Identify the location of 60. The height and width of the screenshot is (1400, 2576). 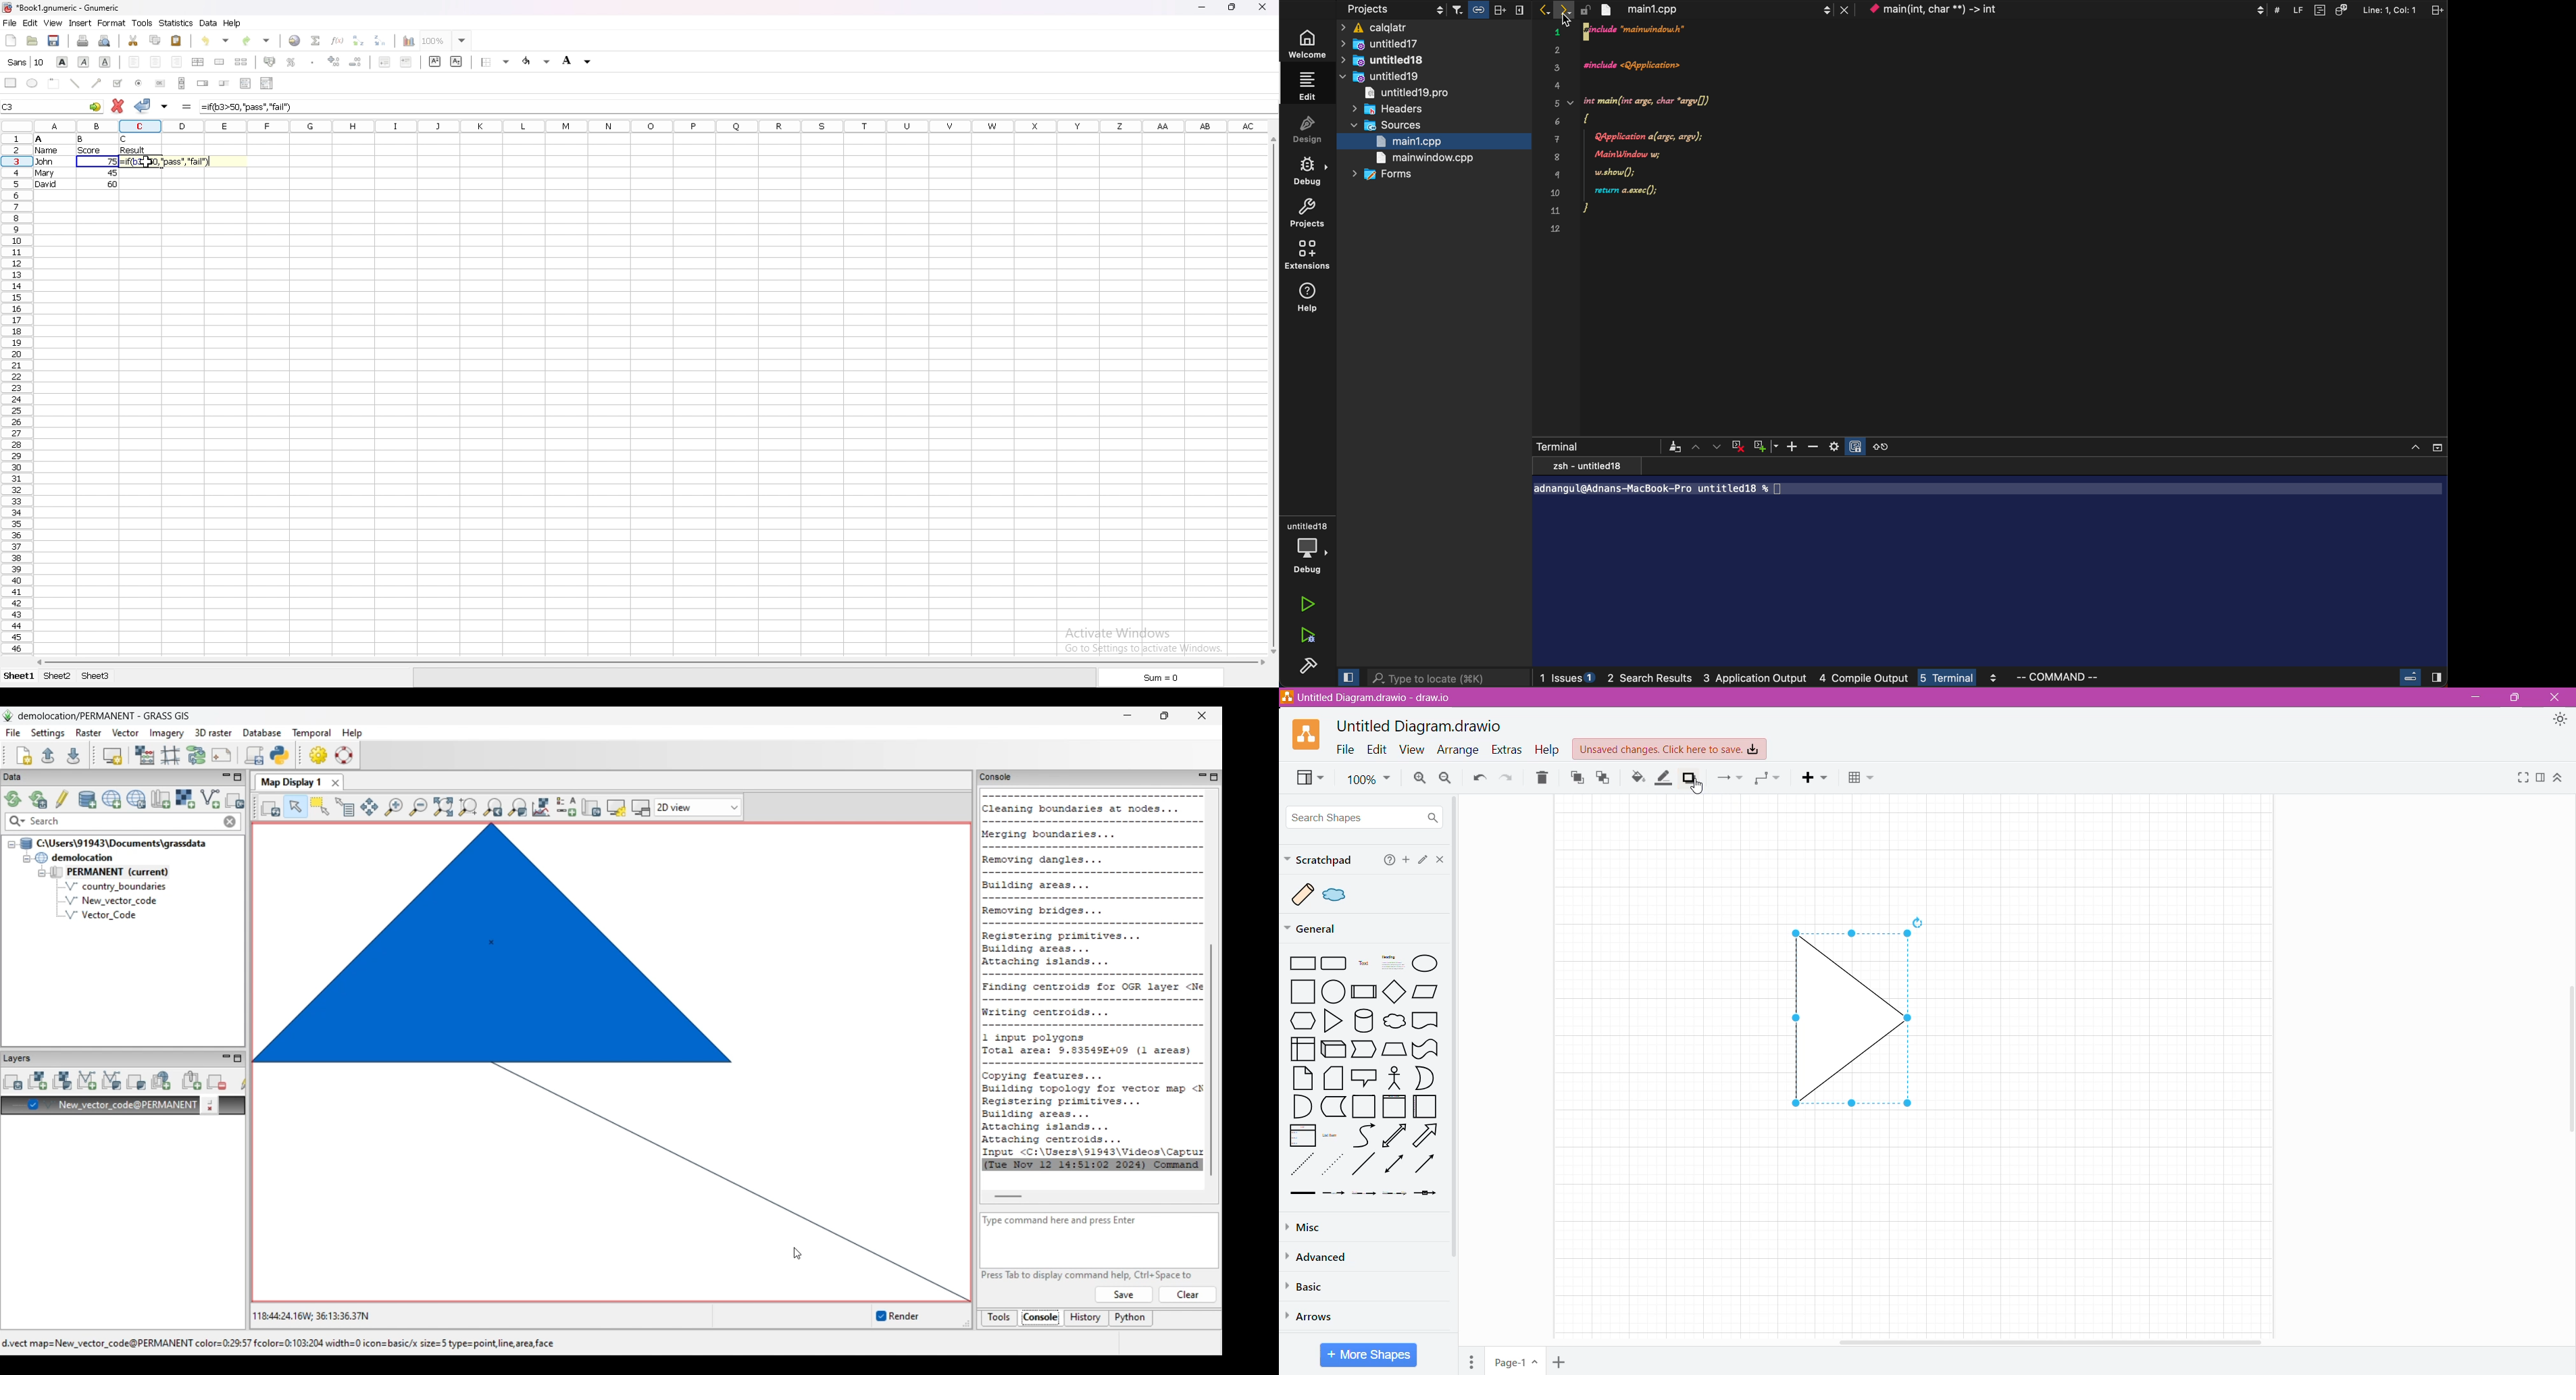
(113, 184).